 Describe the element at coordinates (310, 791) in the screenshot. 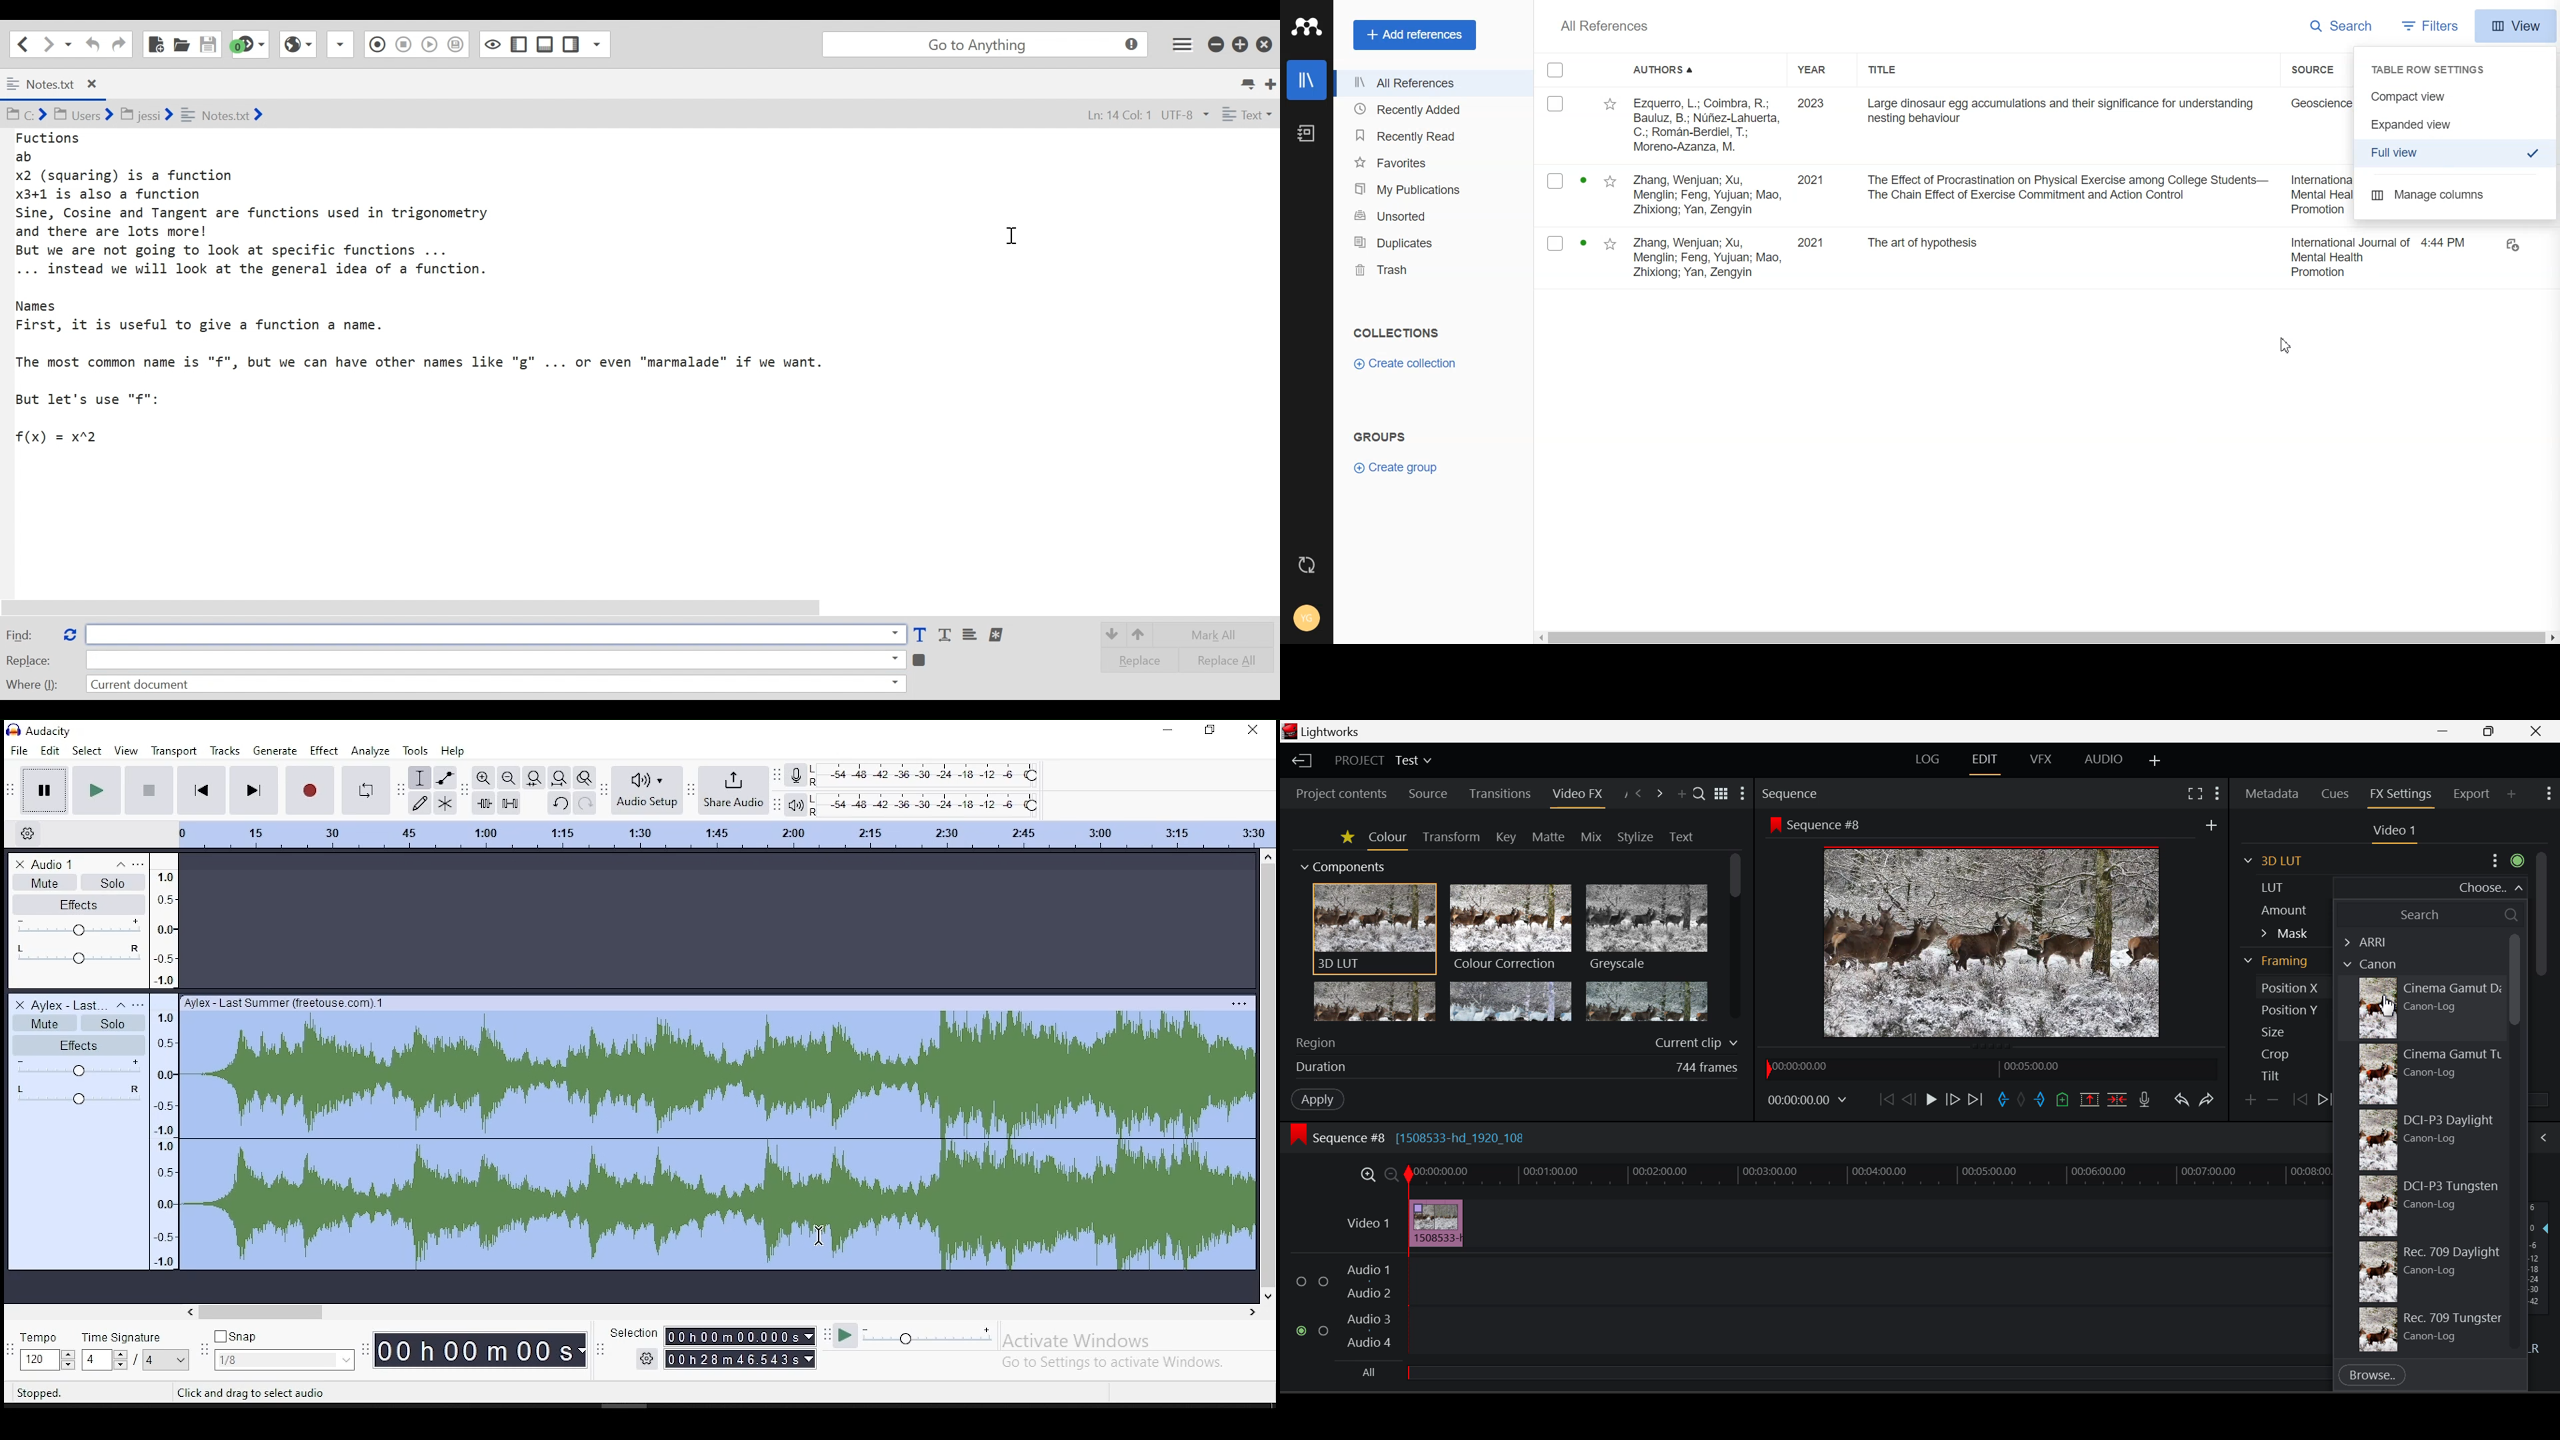

I see `record` at that location.